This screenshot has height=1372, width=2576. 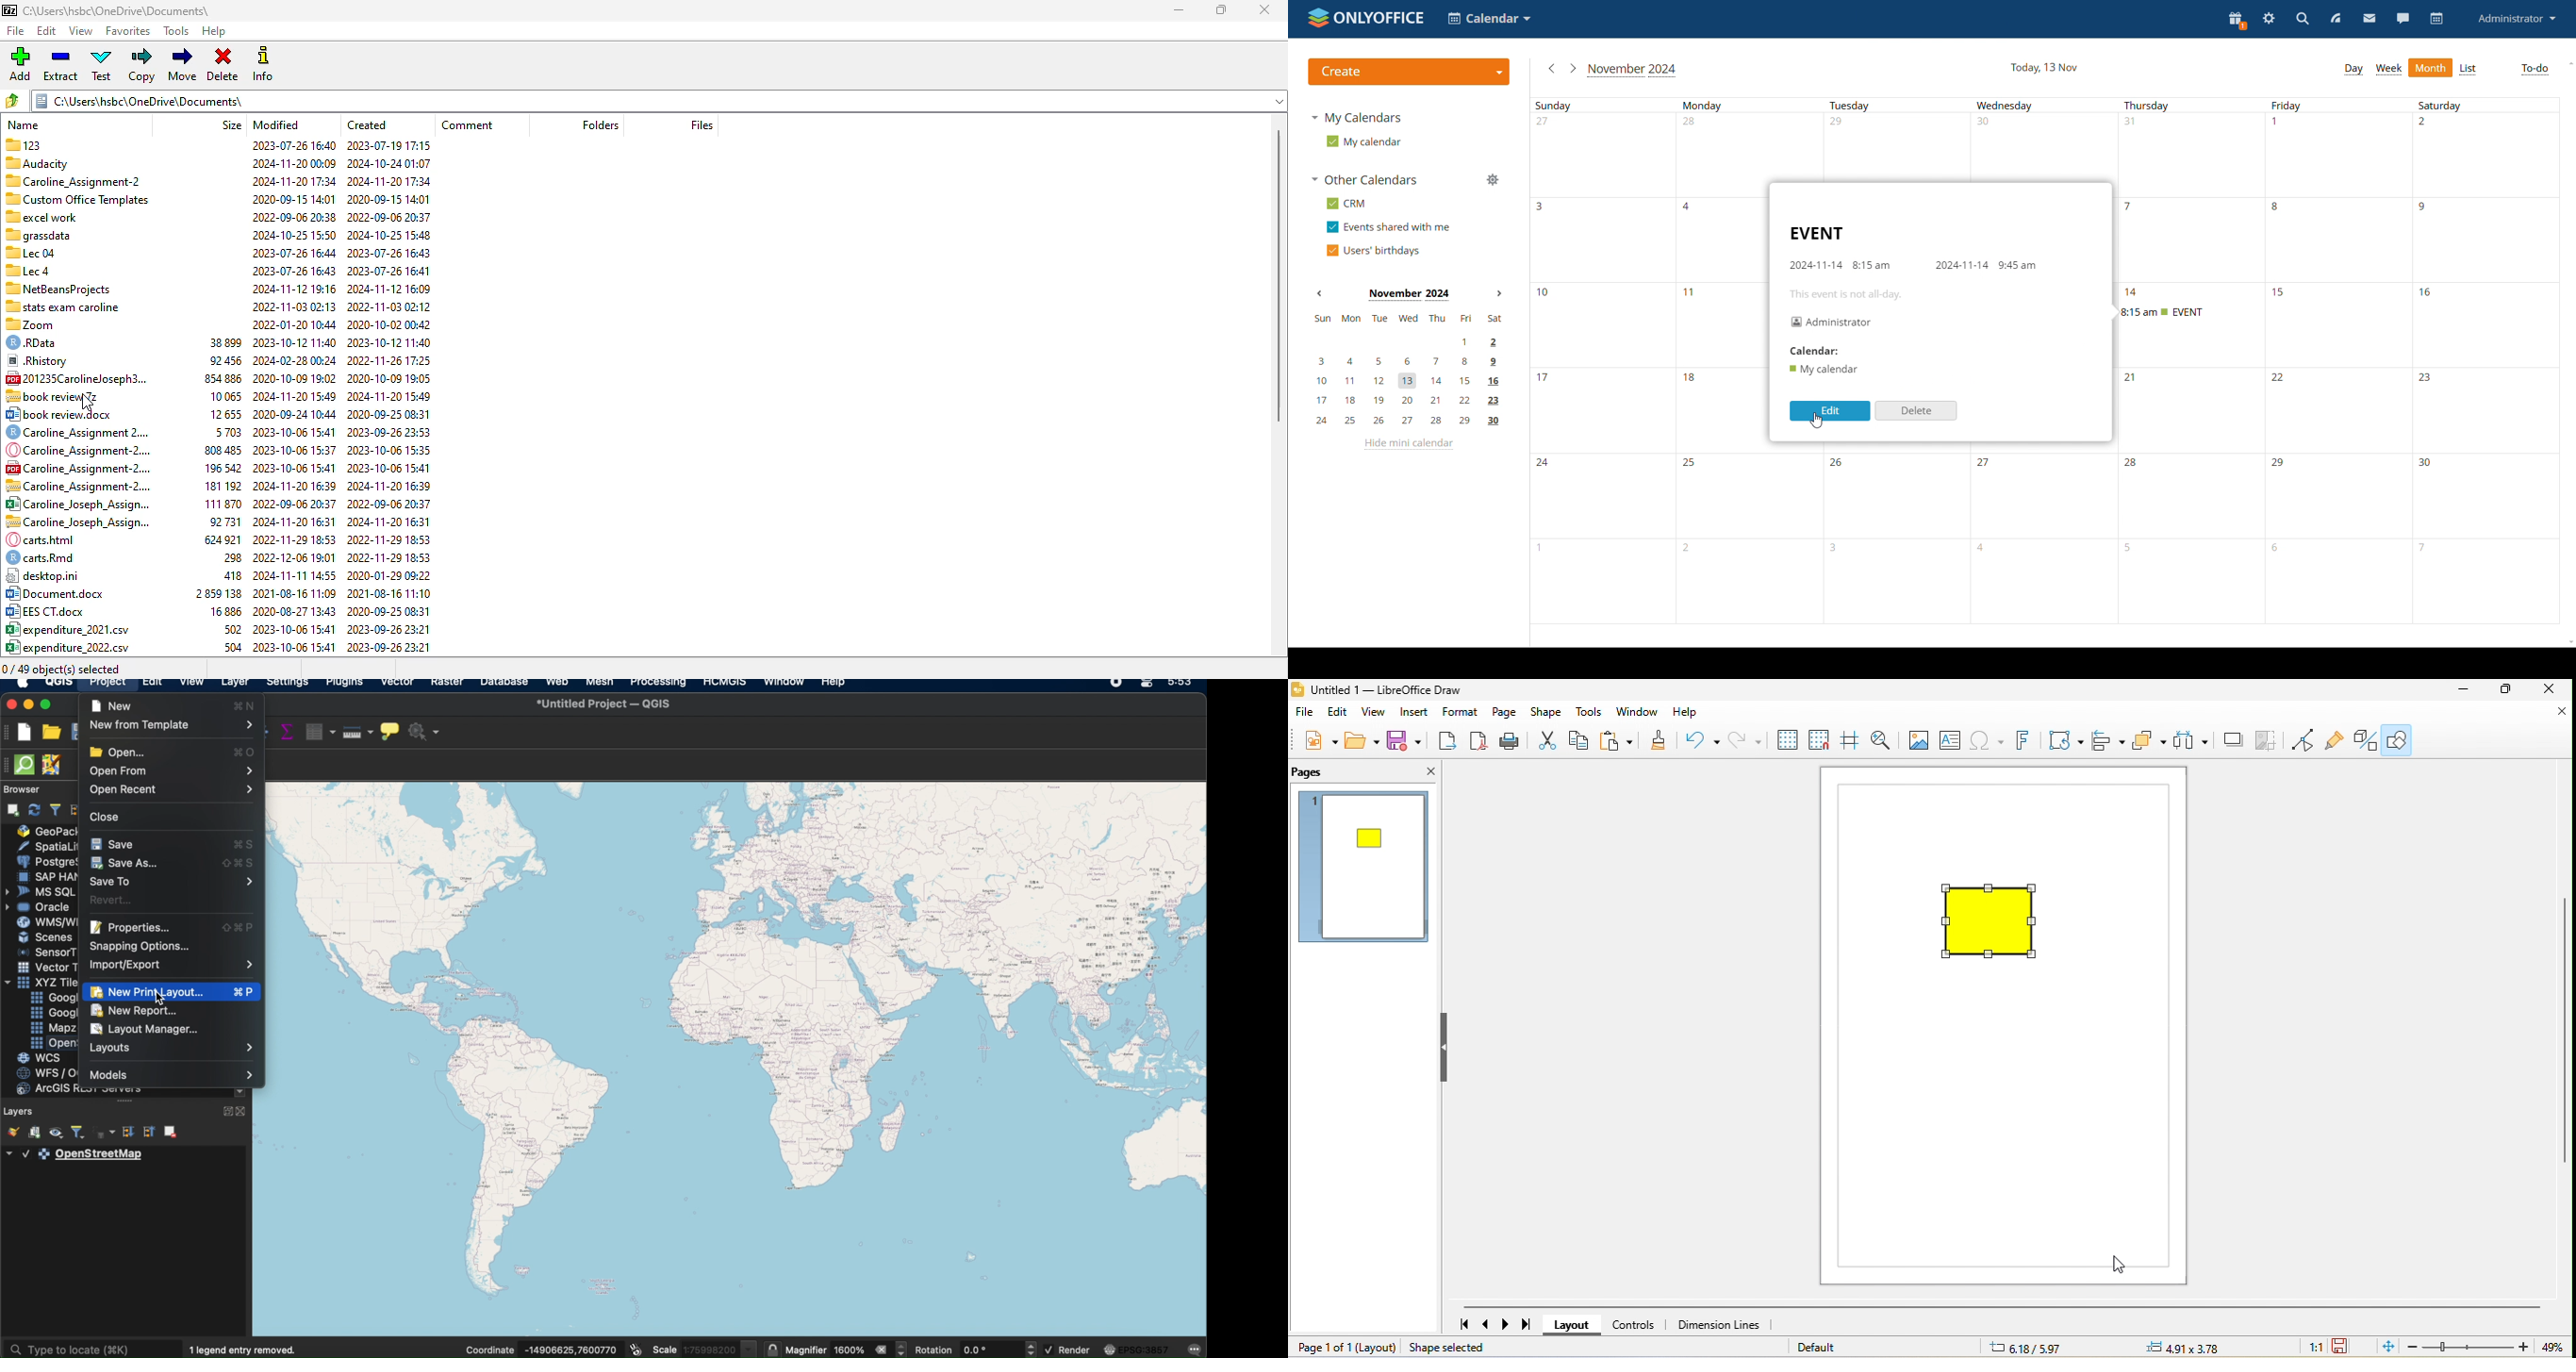 I want to click on name, so click(x=25, y=122).